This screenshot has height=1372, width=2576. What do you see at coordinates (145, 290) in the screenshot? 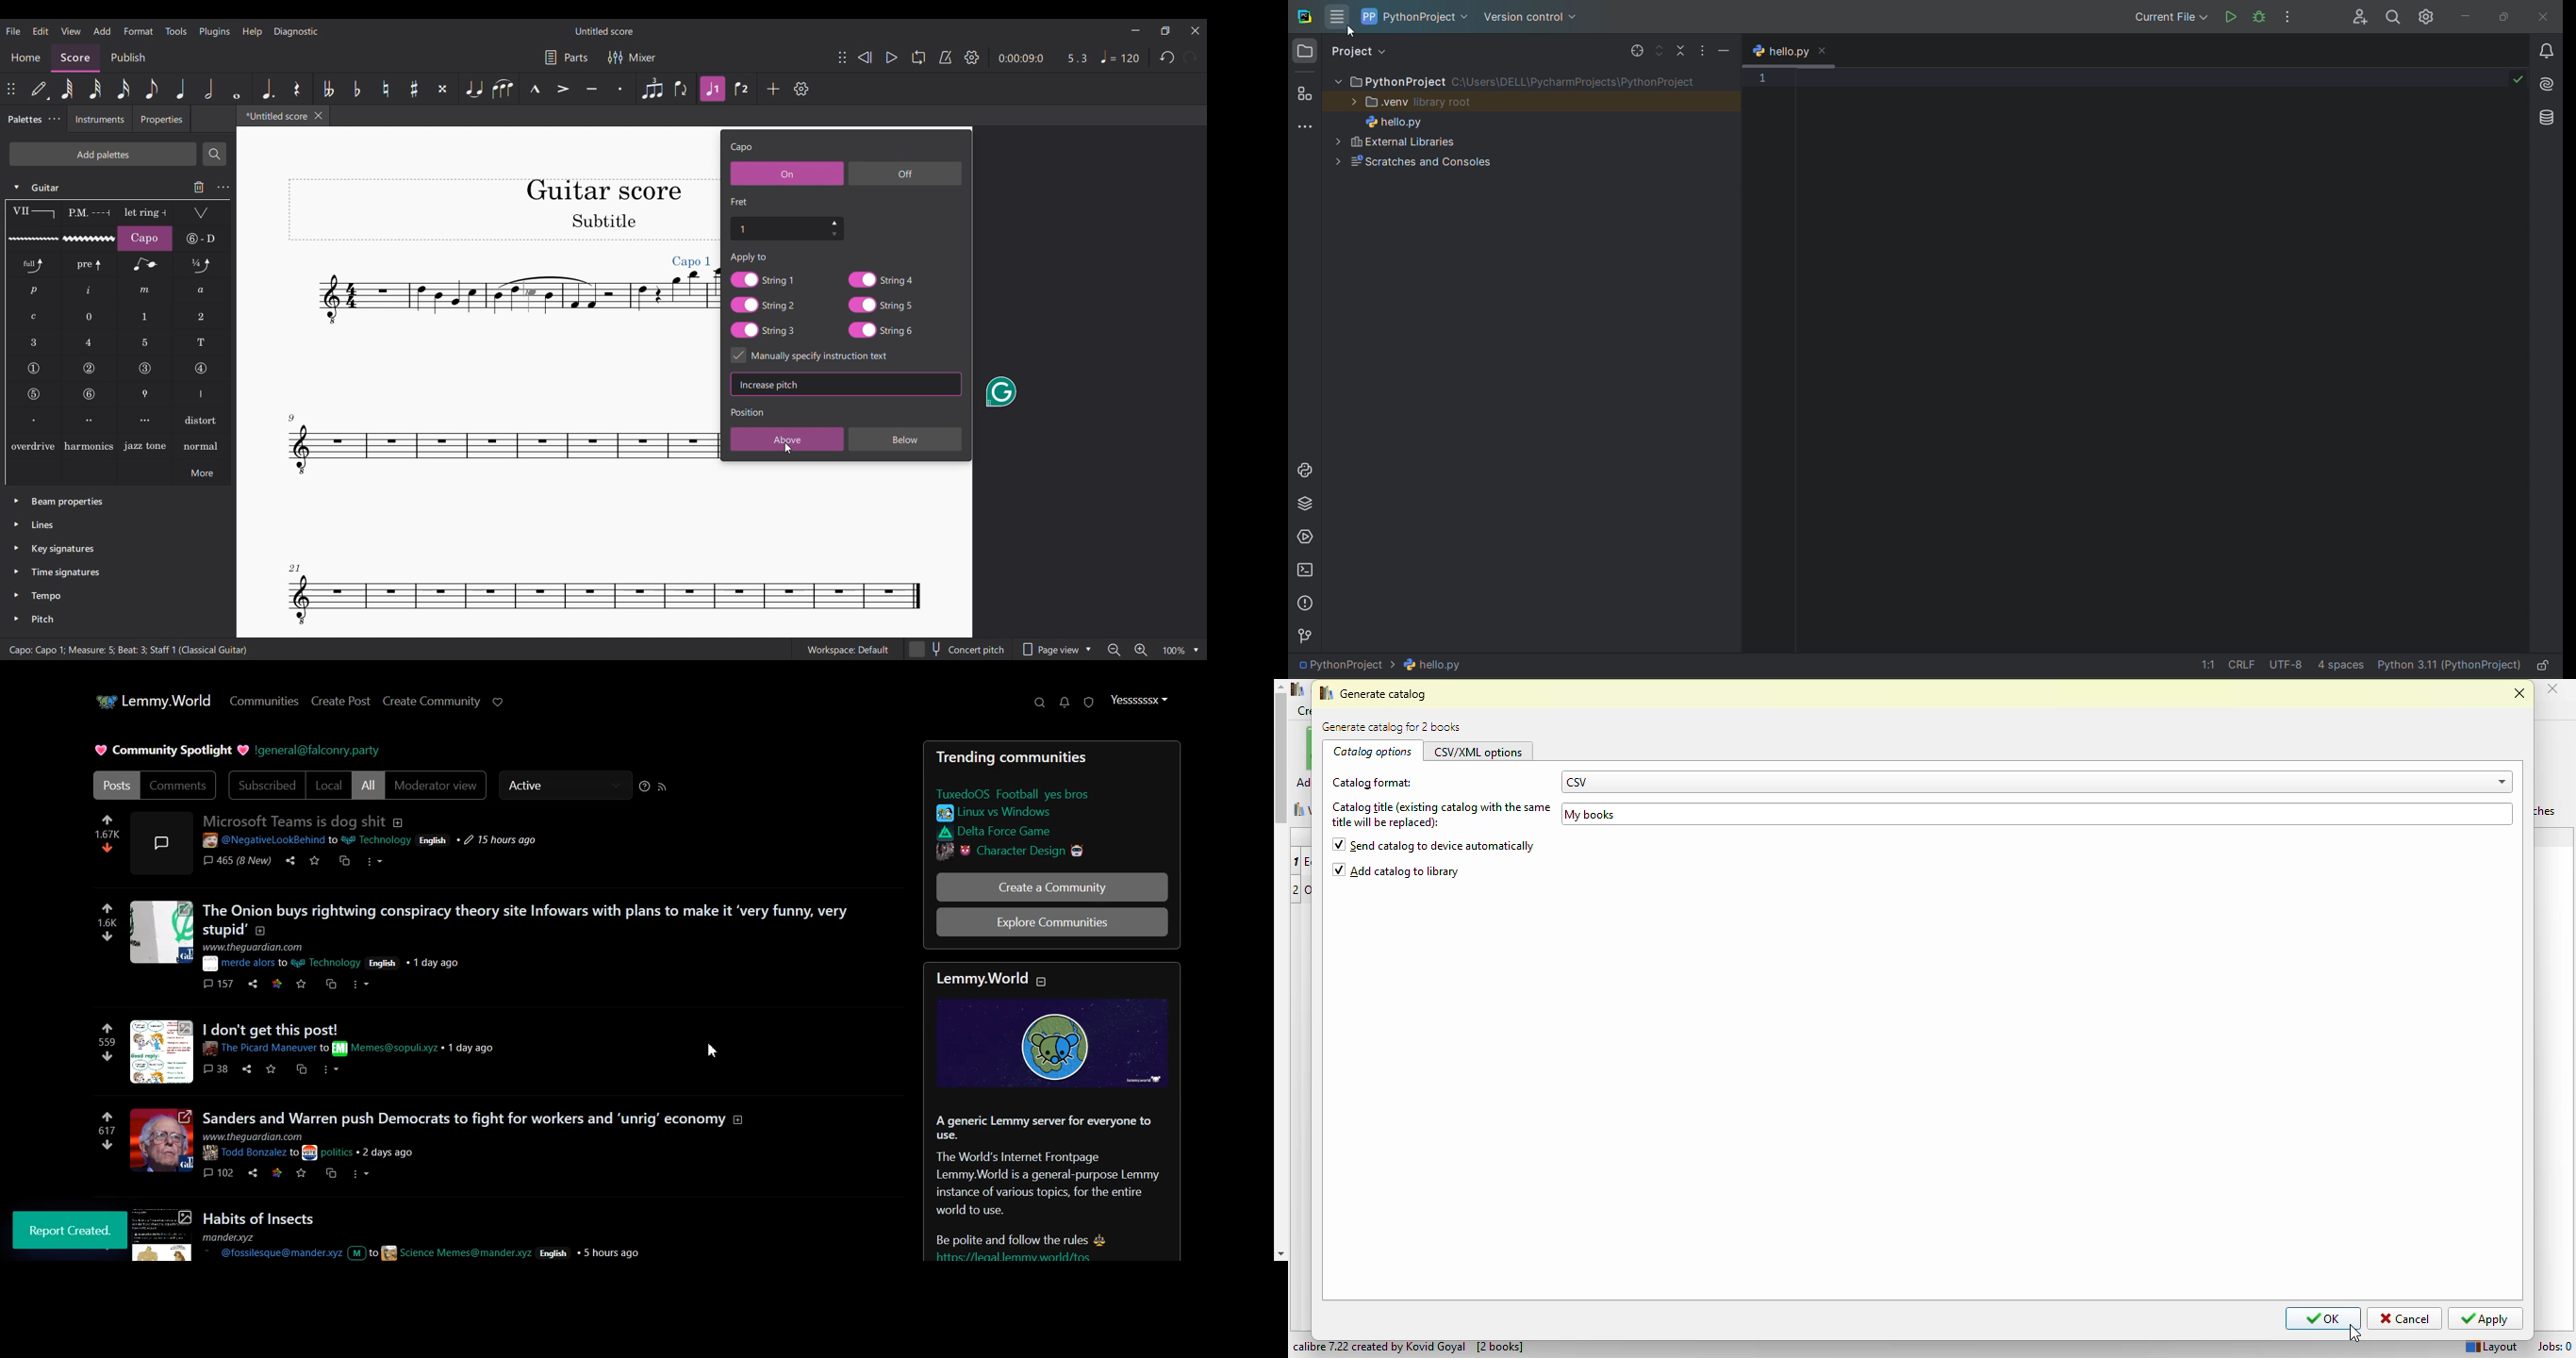
I see `RH guitar fingering m` at bounding box center [145, 290].